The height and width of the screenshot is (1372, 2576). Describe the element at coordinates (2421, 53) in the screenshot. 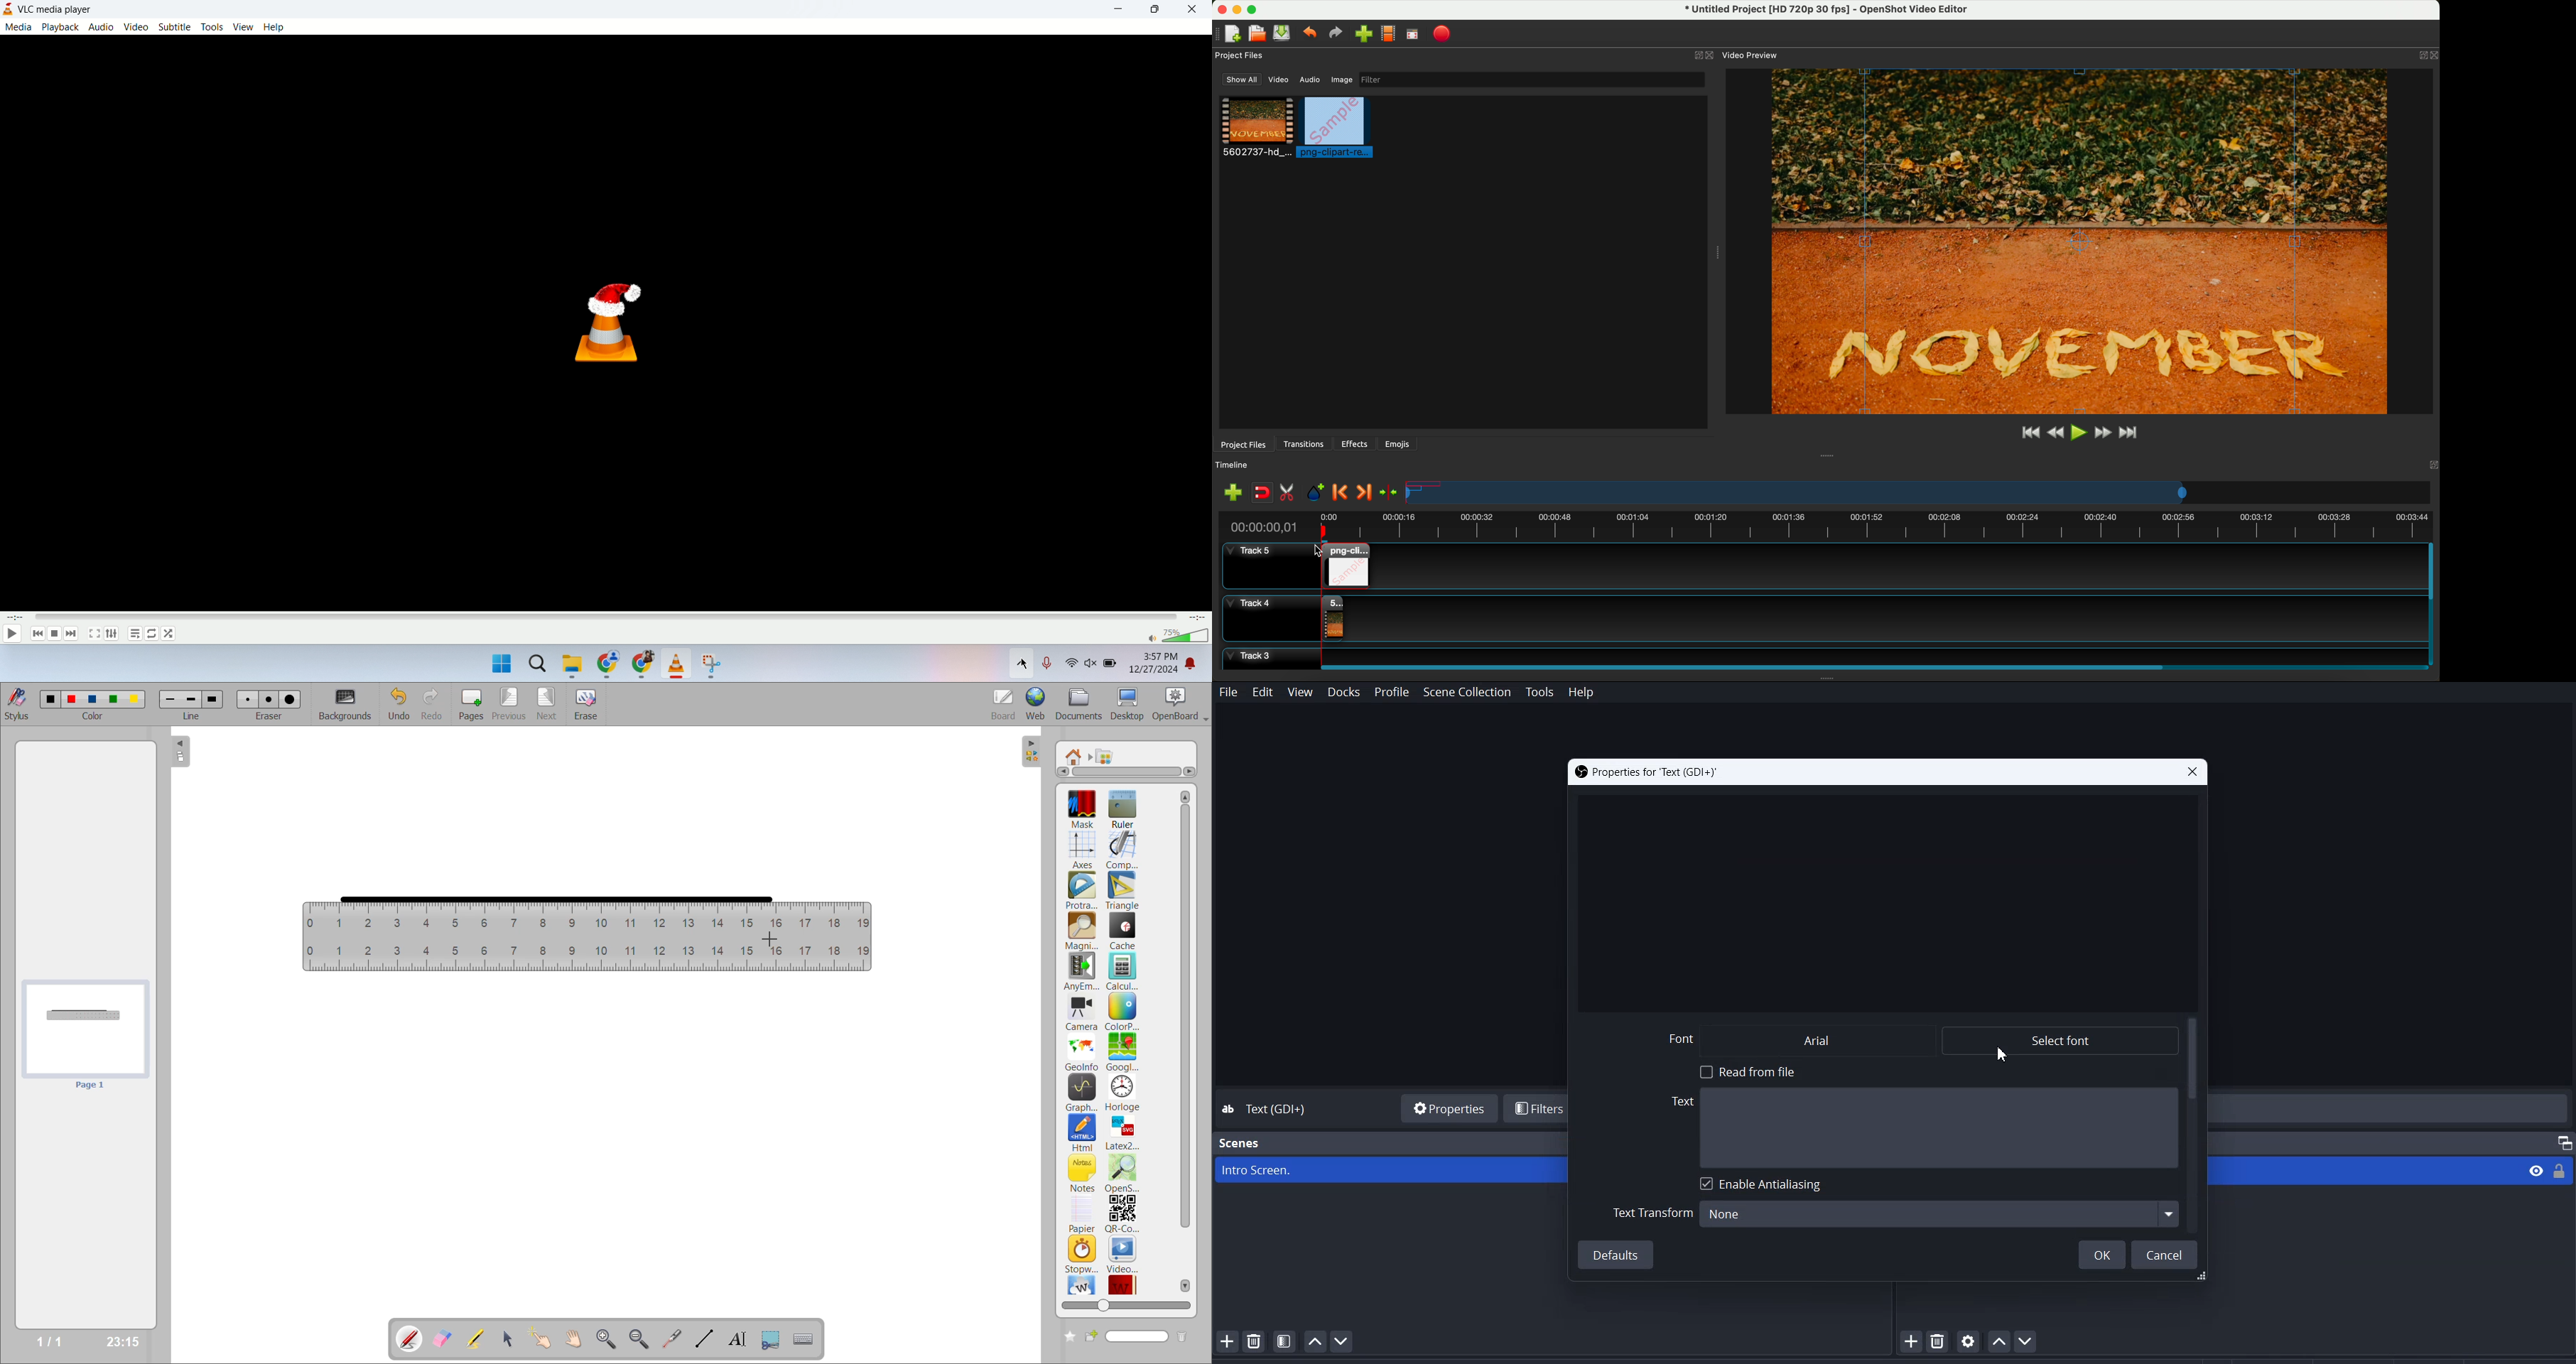

I see `BUTTON` at that location.